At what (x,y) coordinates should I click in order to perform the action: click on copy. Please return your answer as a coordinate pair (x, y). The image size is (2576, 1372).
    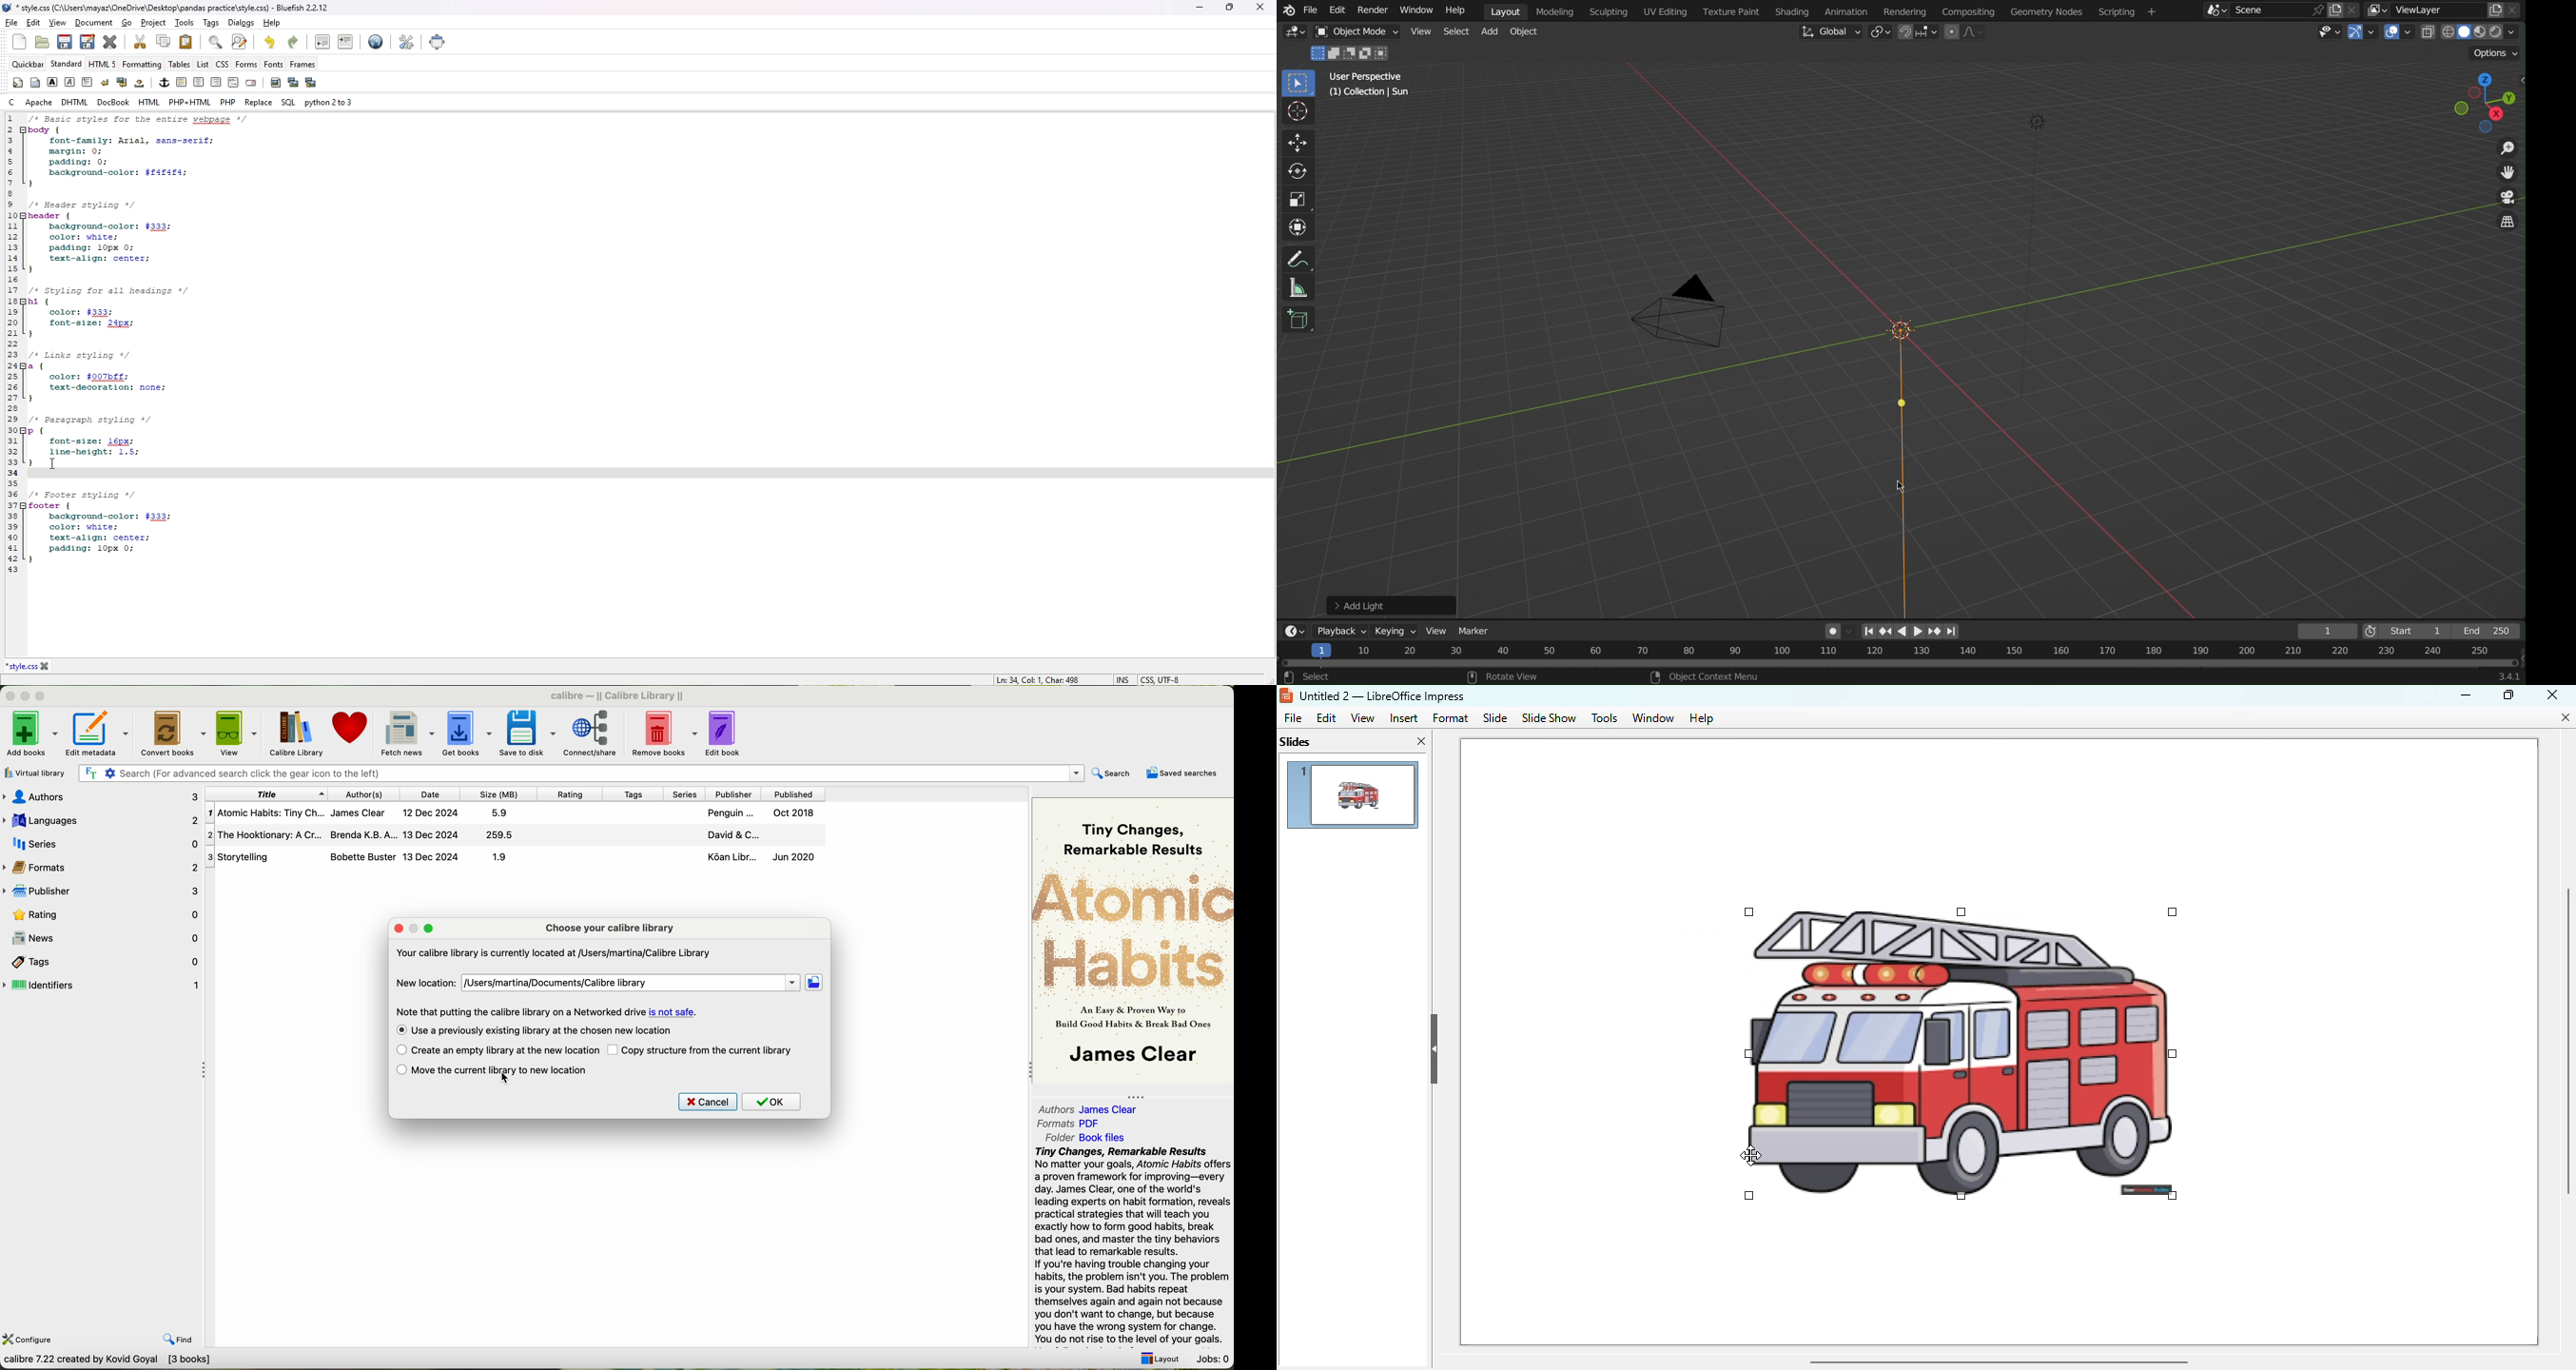
    Looking at the image, I should click on (164, 41).